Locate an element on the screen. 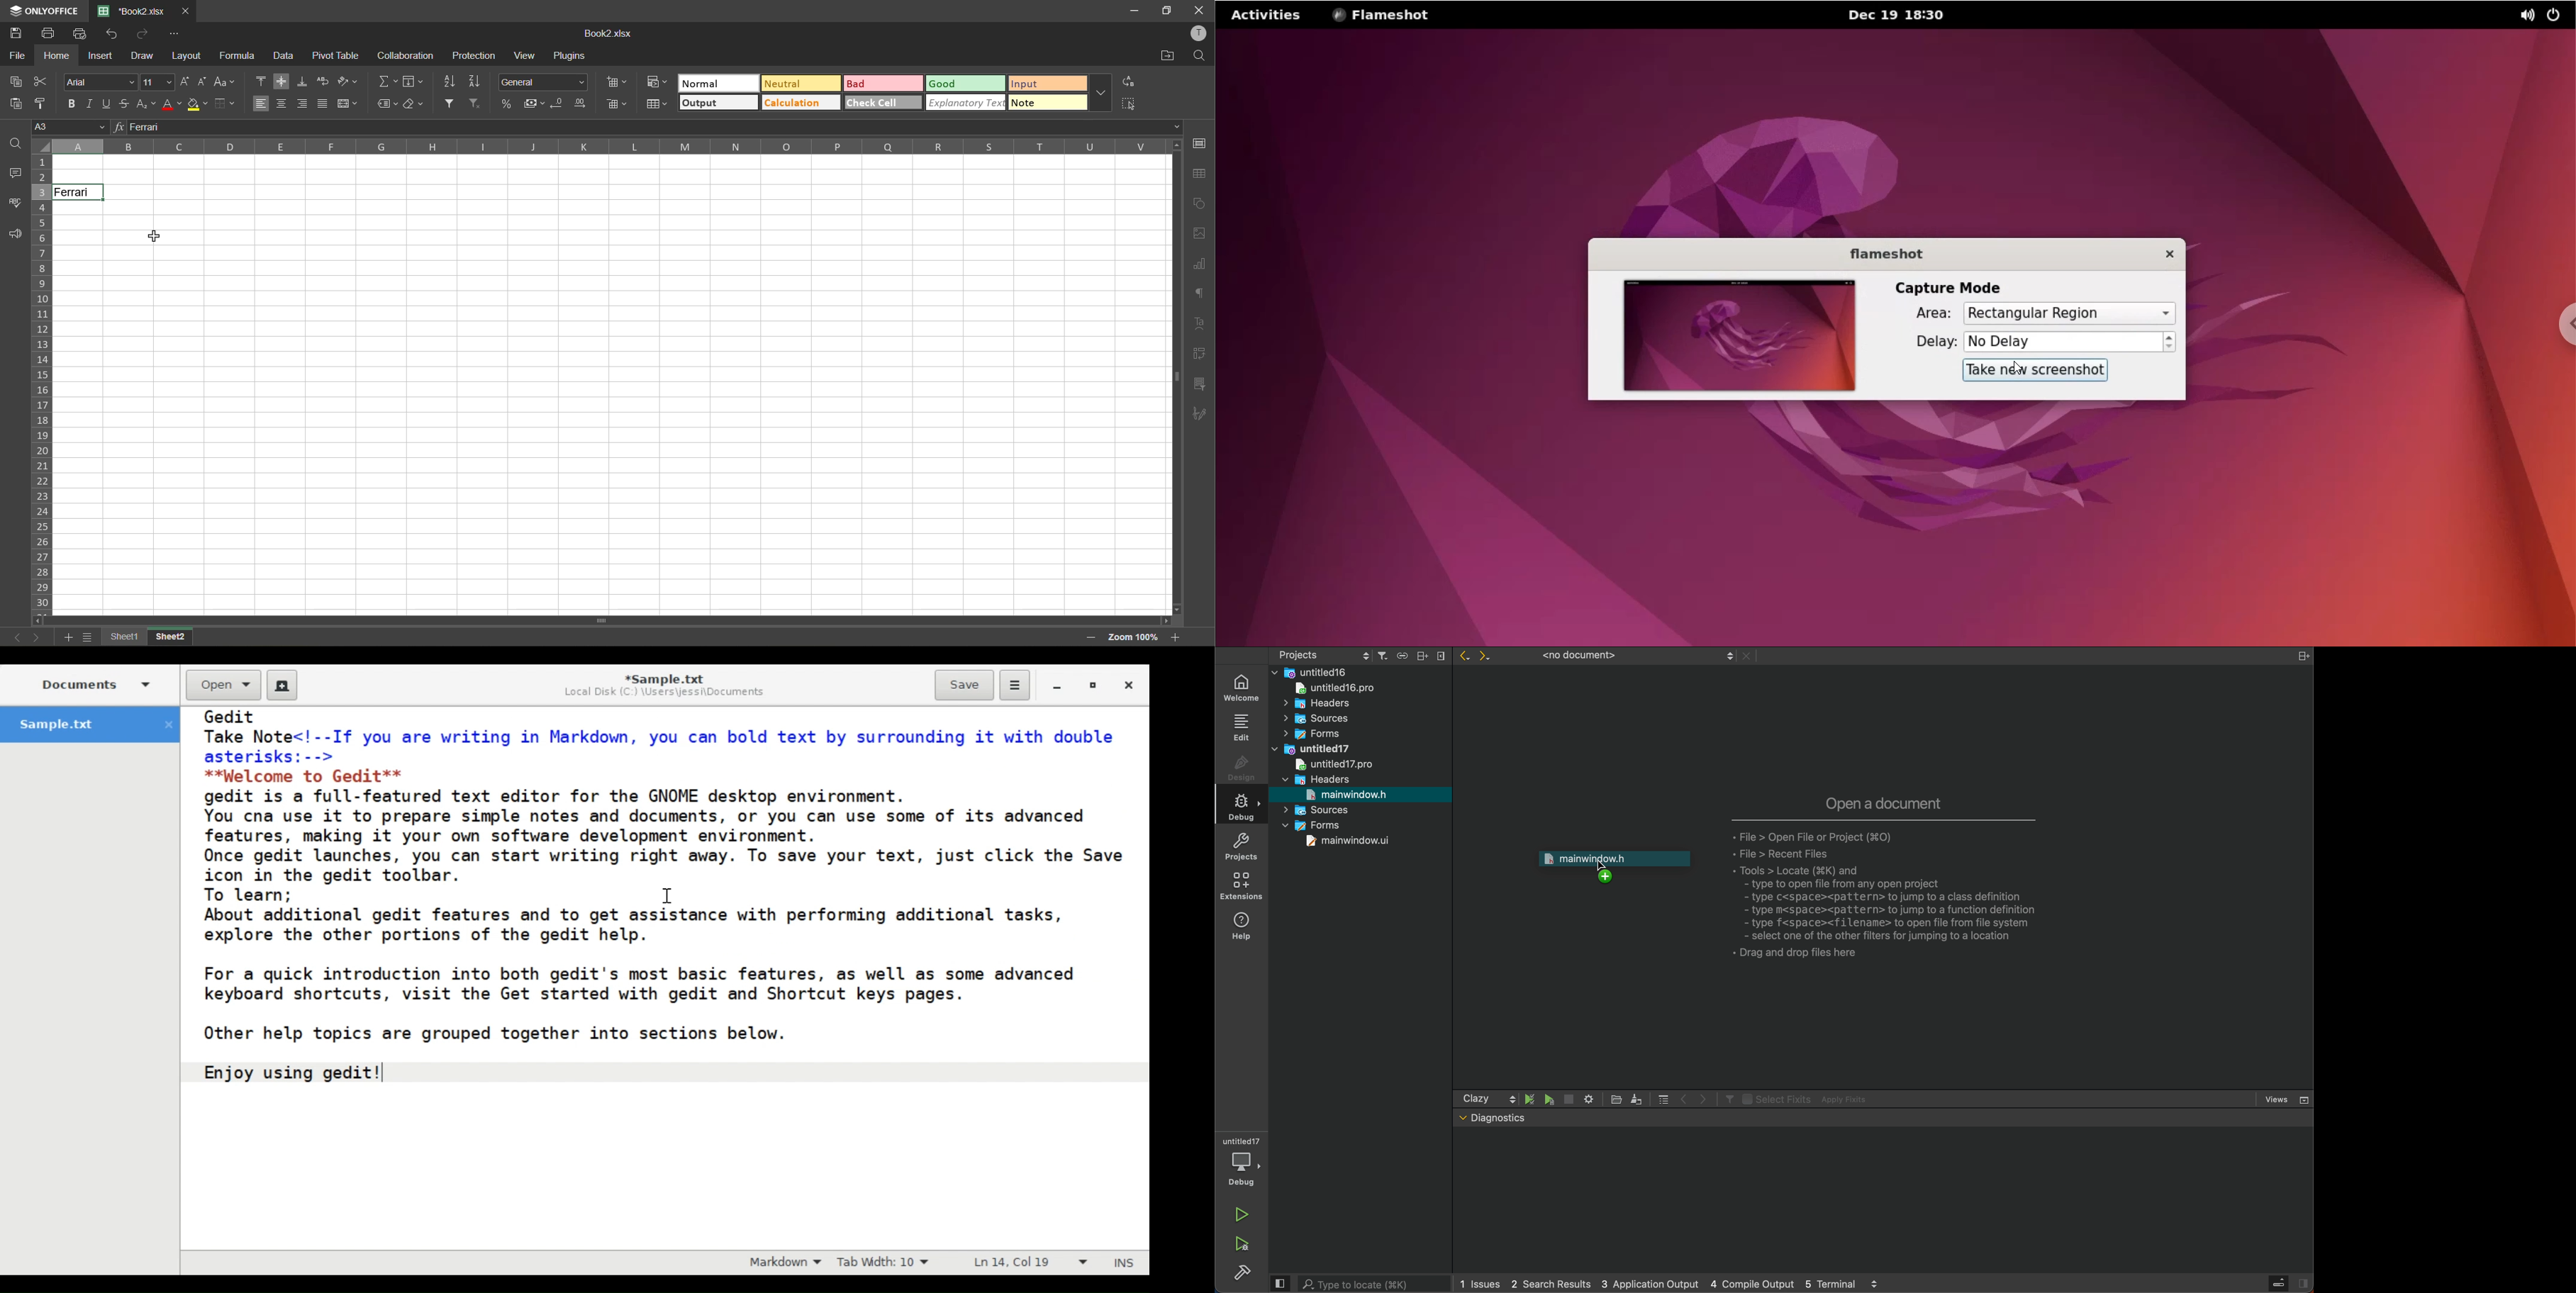  Apply Fixits is located at coordinates (1847, 1100).